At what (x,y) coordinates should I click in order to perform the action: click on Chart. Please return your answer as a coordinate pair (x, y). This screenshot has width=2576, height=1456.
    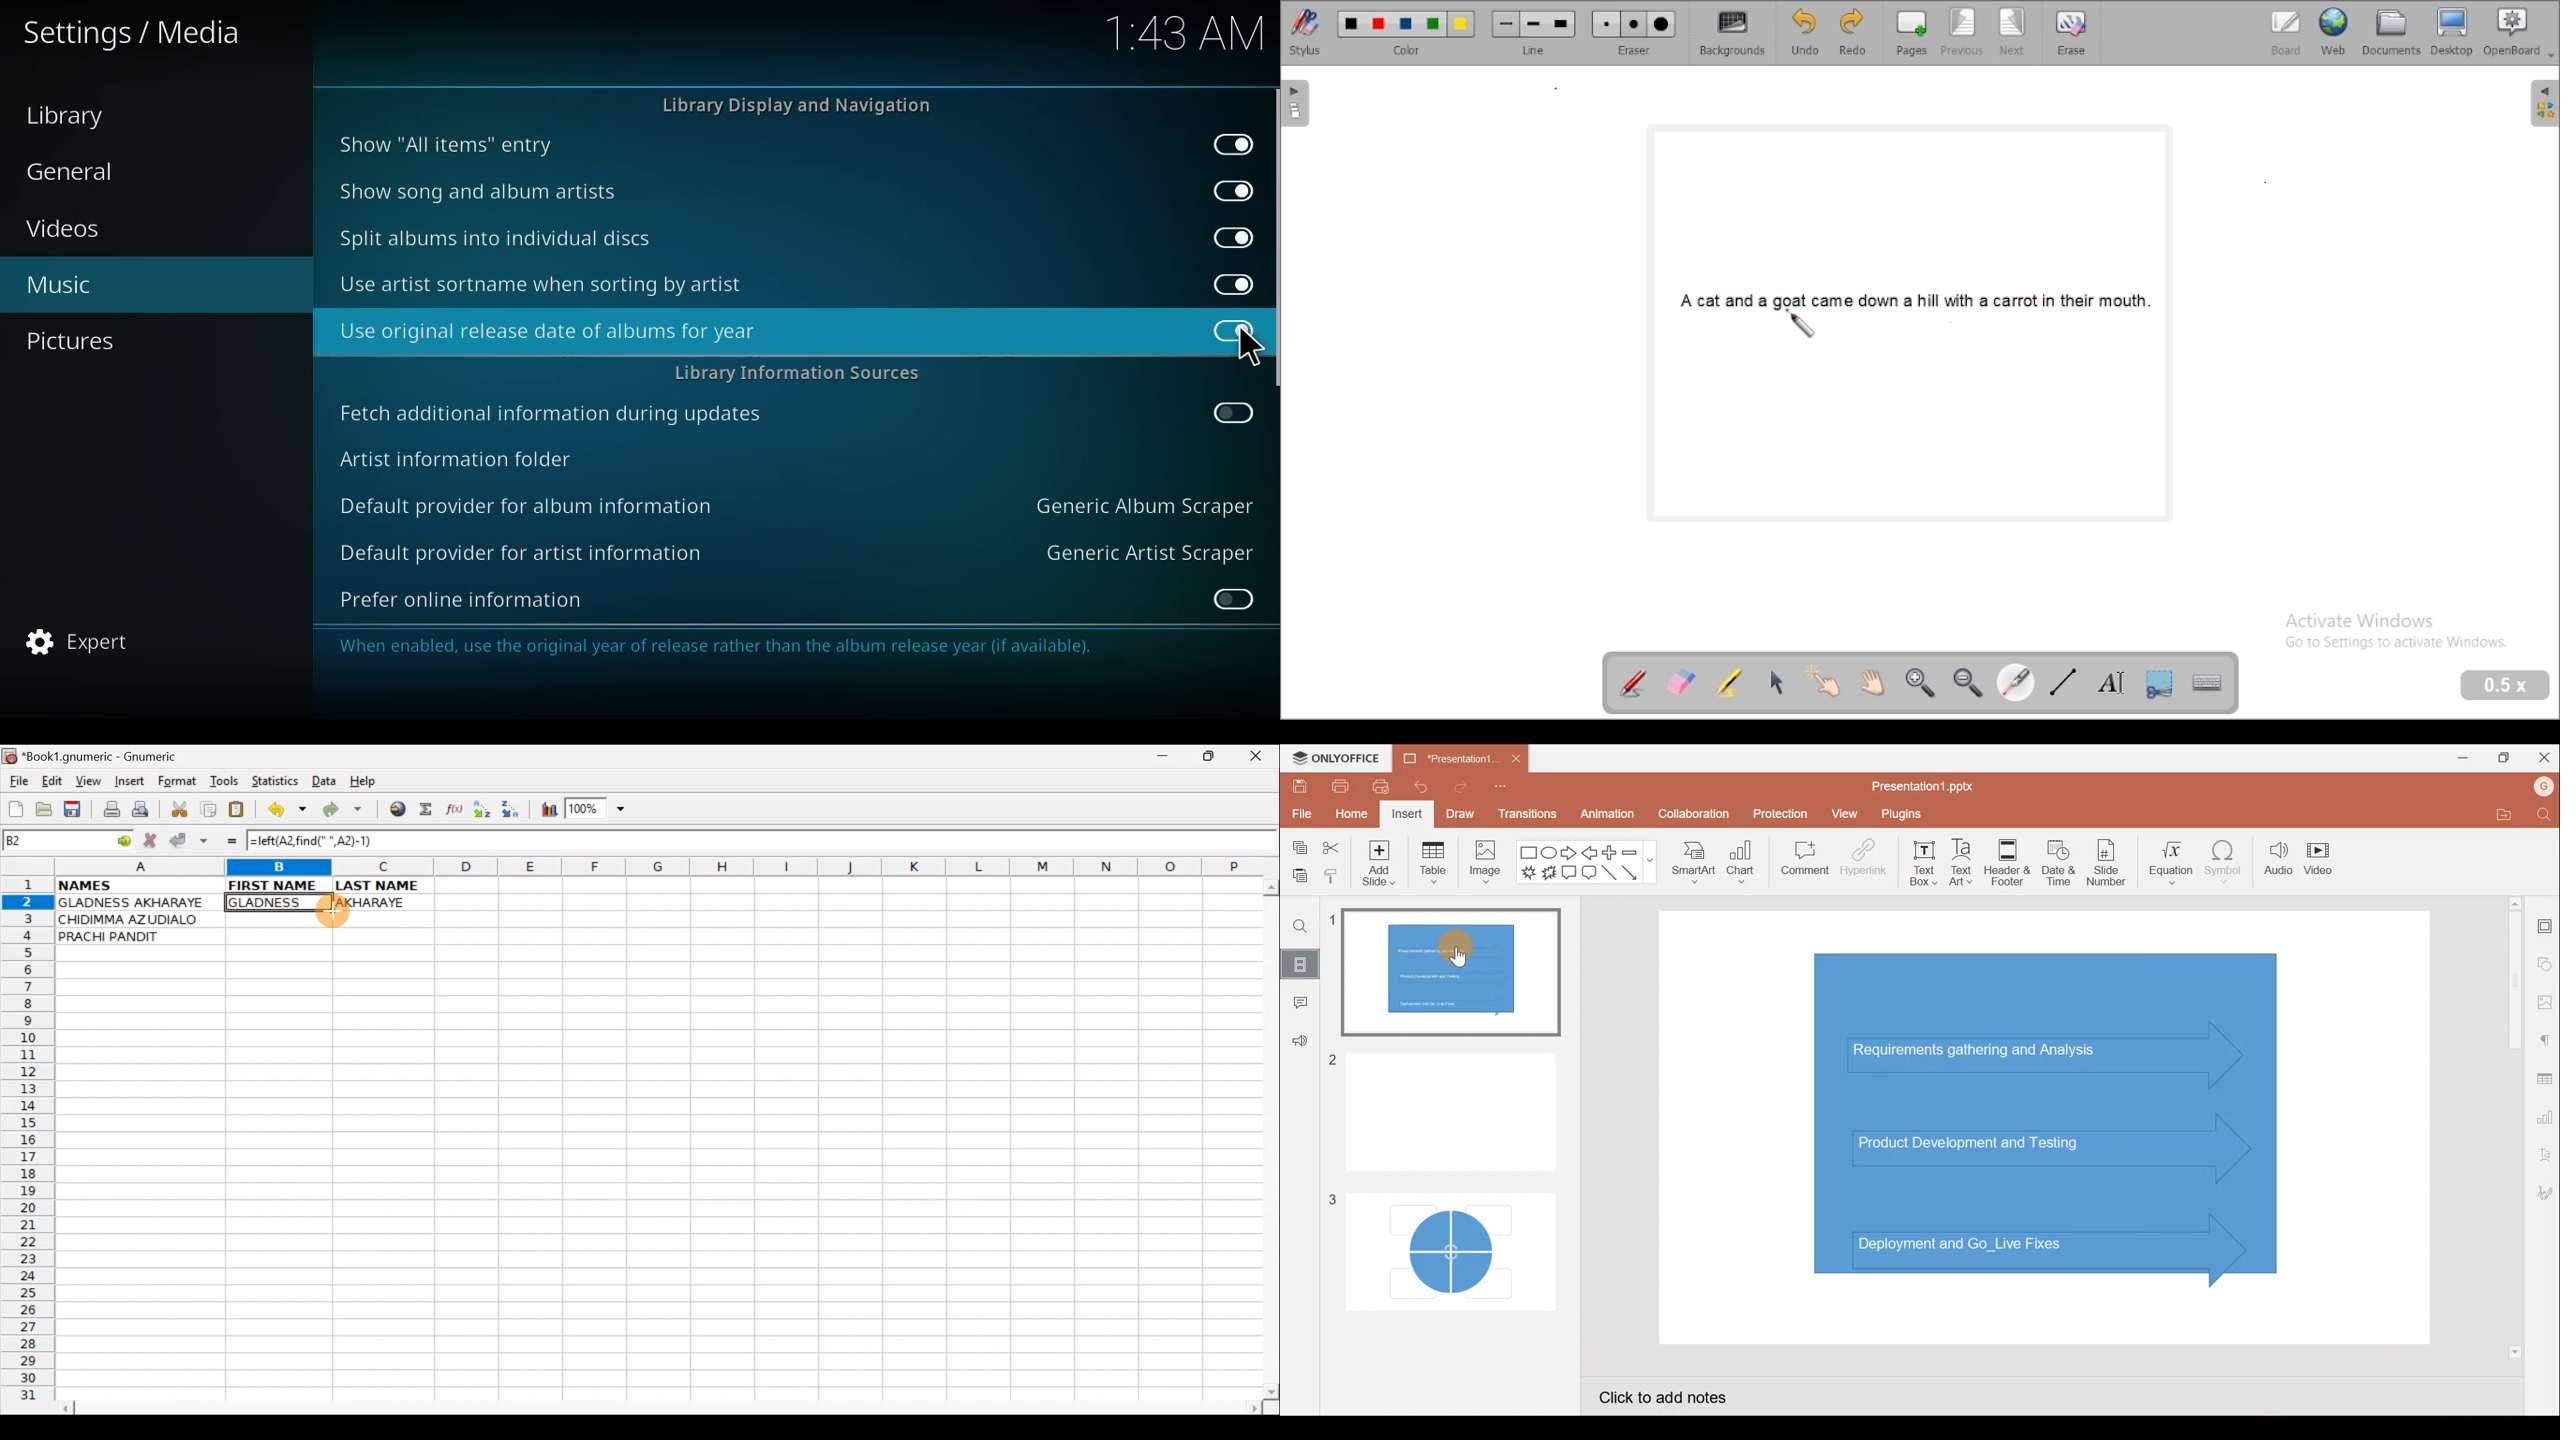
    Looking at the image, I should click on (1744, 866).